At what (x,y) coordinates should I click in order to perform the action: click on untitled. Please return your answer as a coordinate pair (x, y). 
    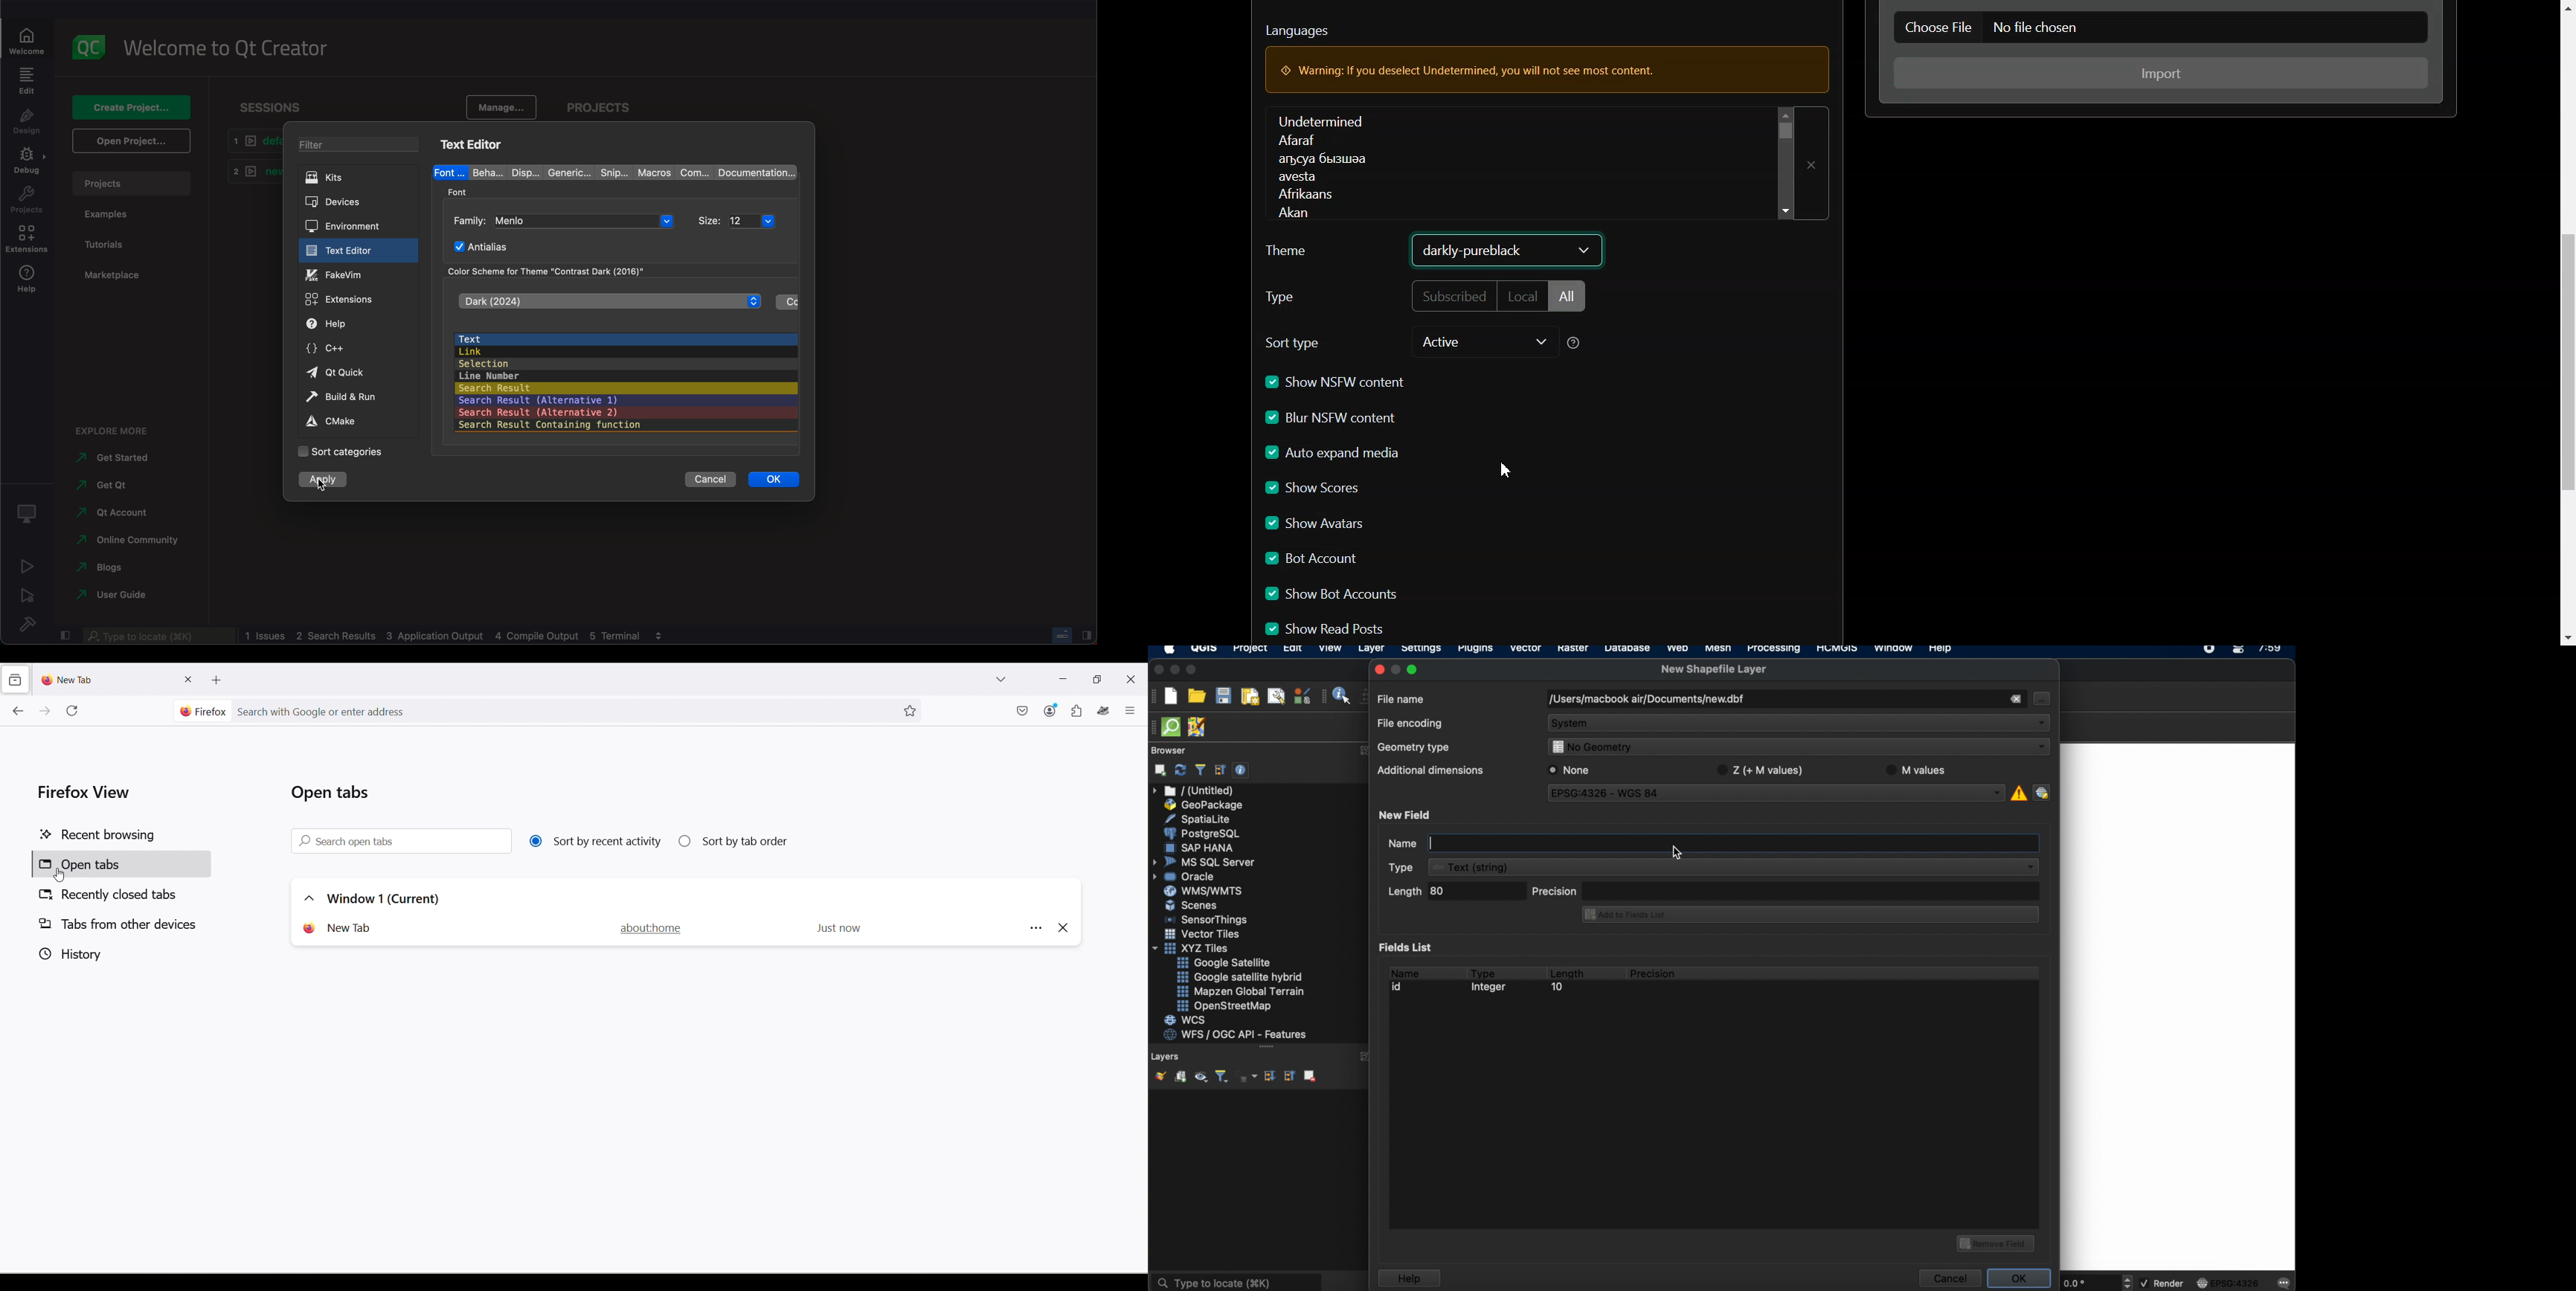
    Looking at the image, I should click on (1194, 791).